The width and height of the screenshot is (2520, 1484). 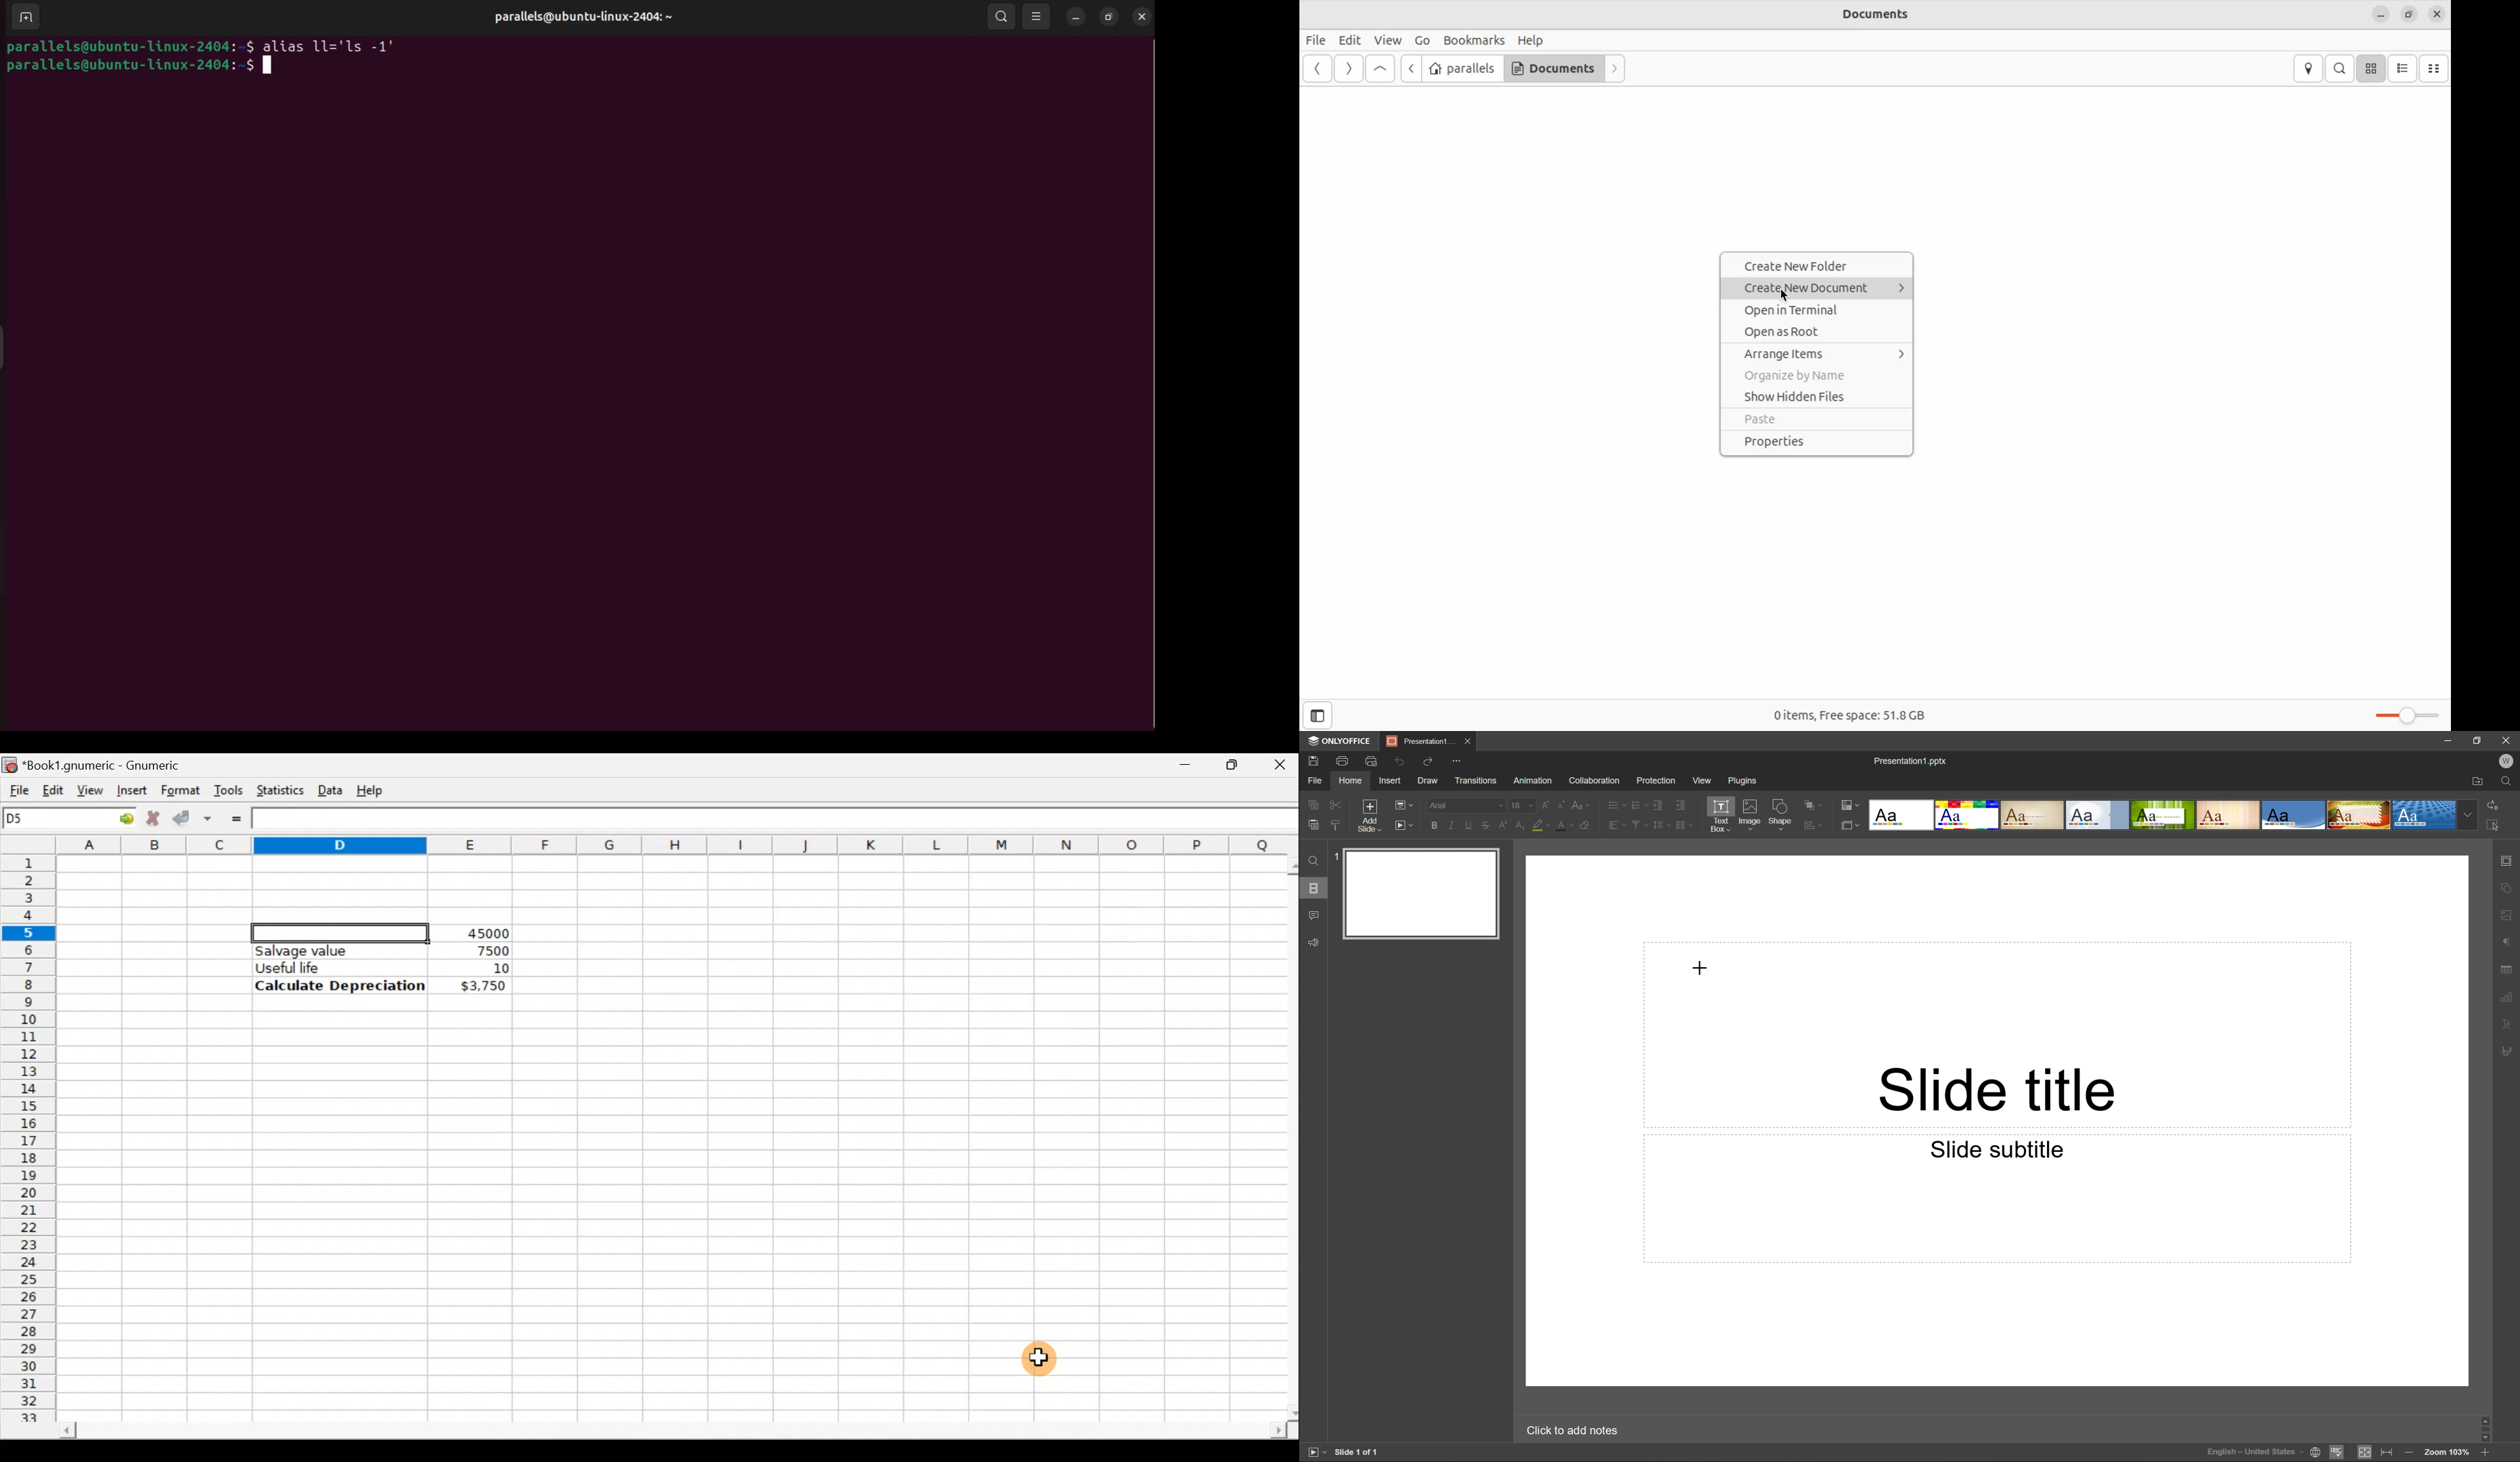 I want to click on Print file, so click(x=1343, y=761).